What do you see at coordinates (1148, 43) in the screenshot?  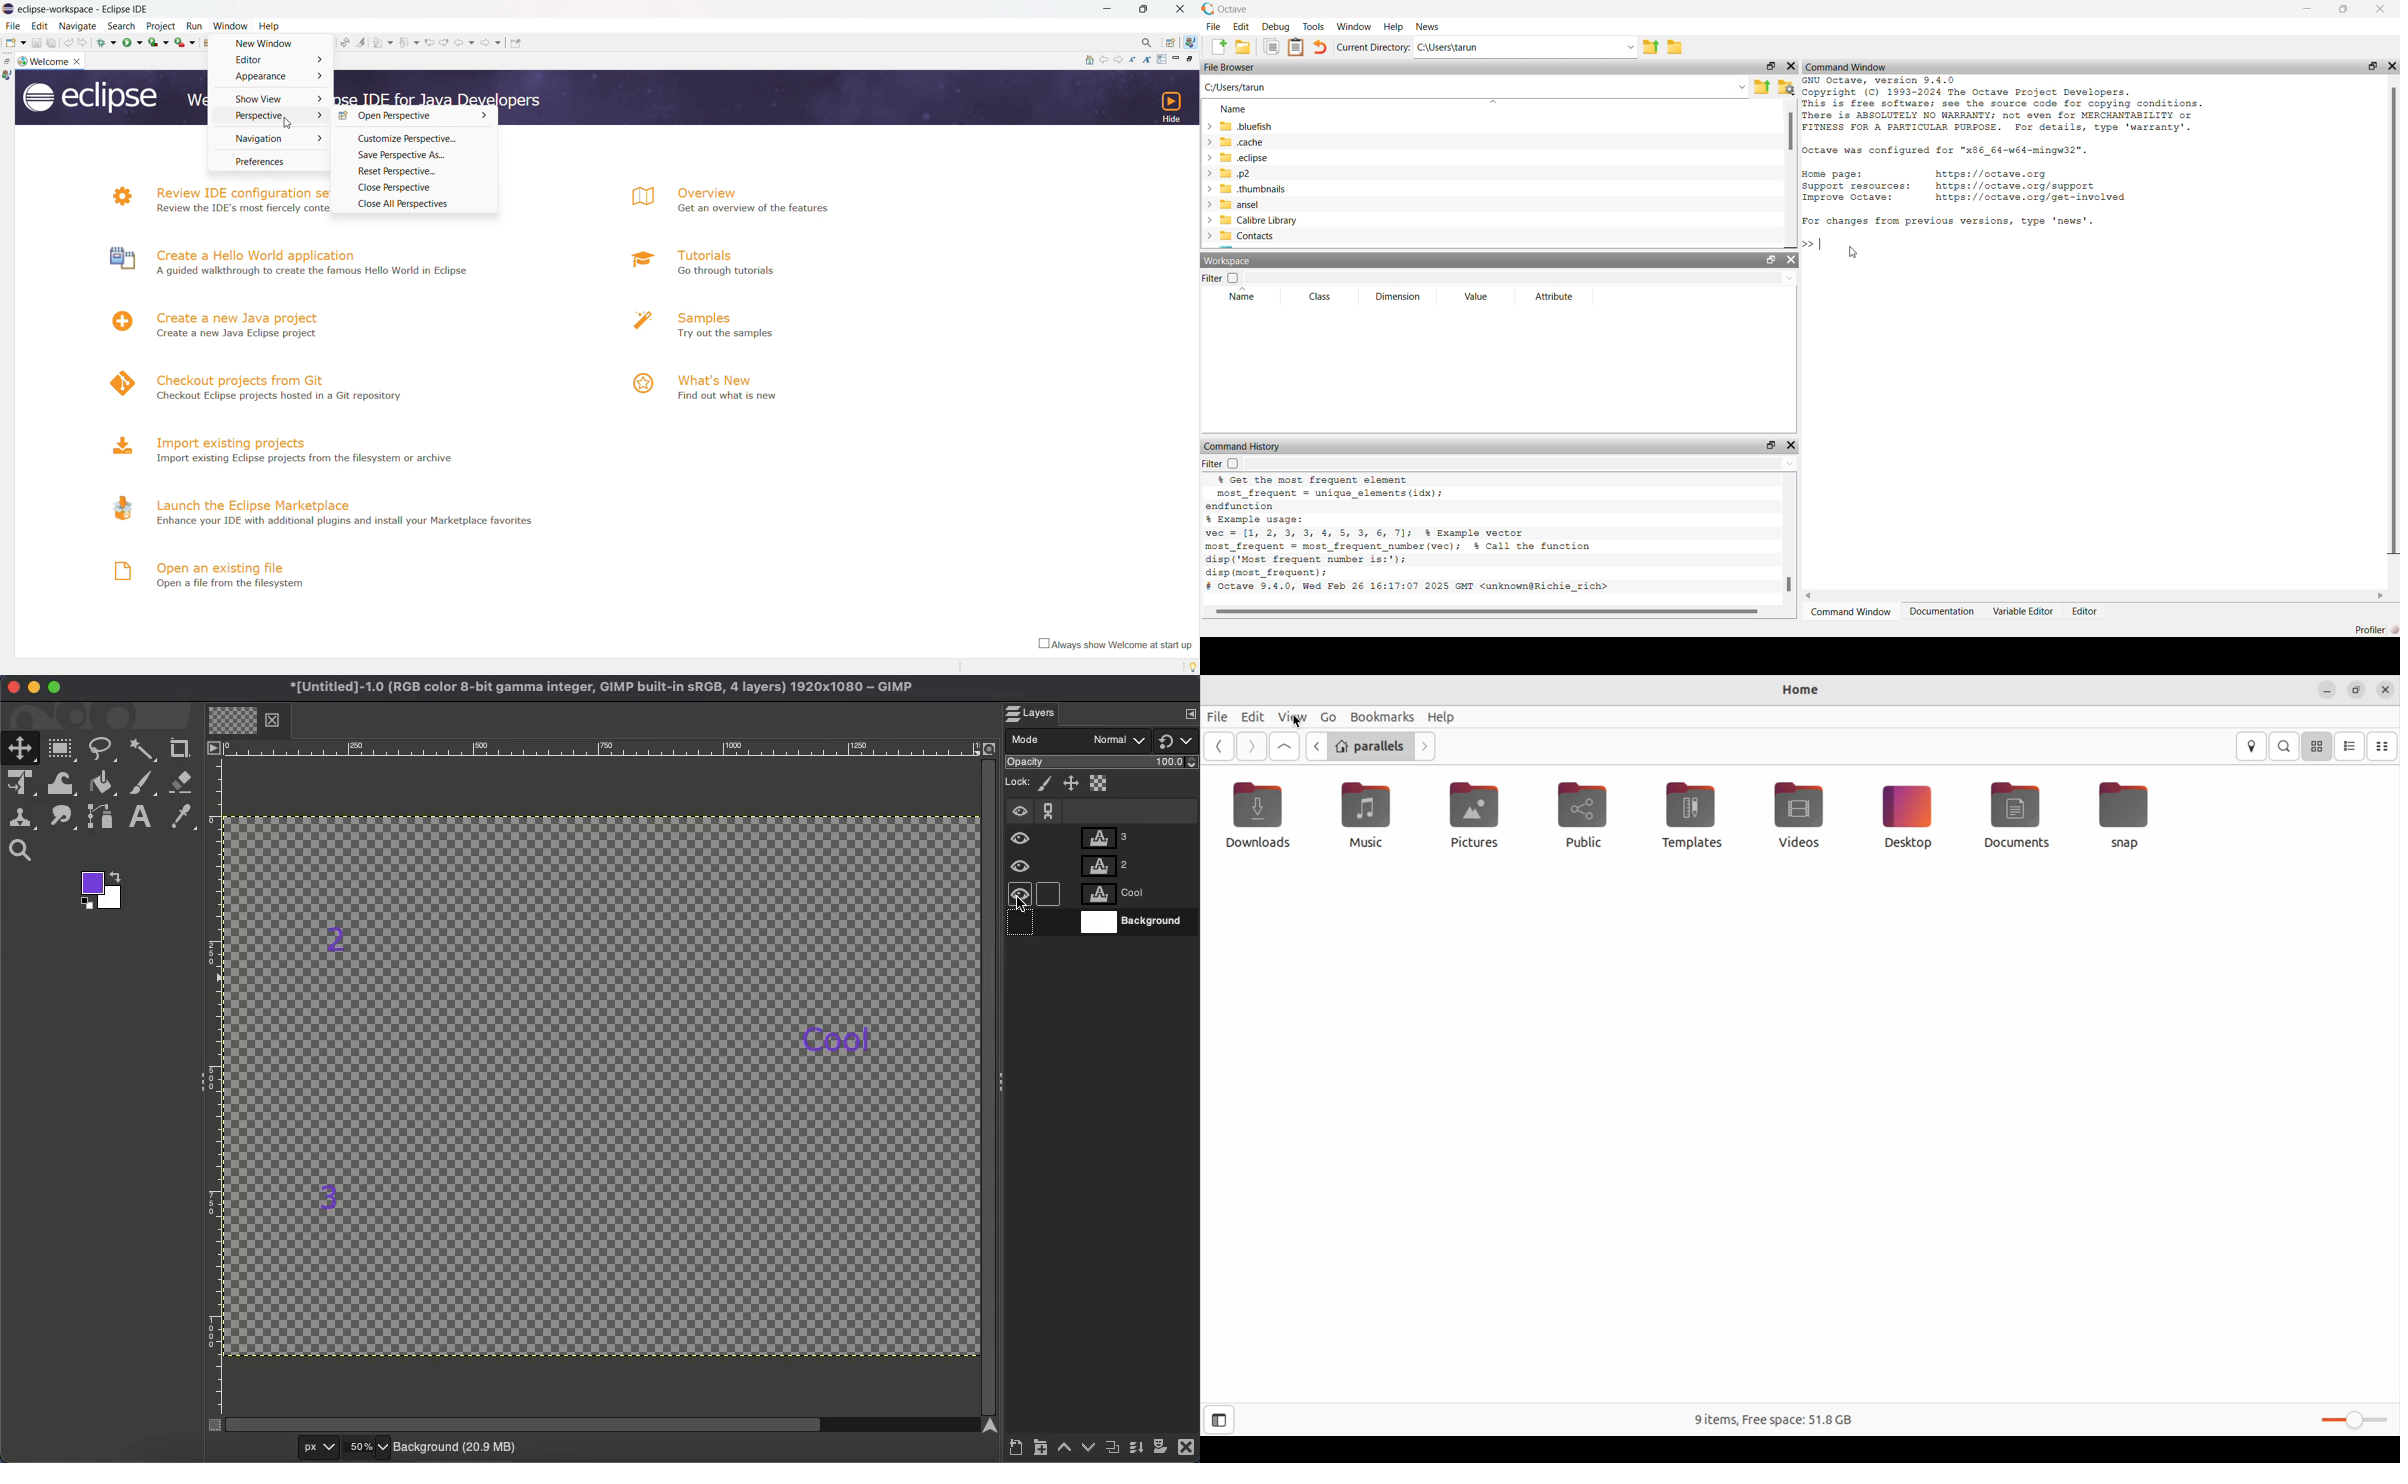 I see `access command and other items` at bounding box center [1148, 43].